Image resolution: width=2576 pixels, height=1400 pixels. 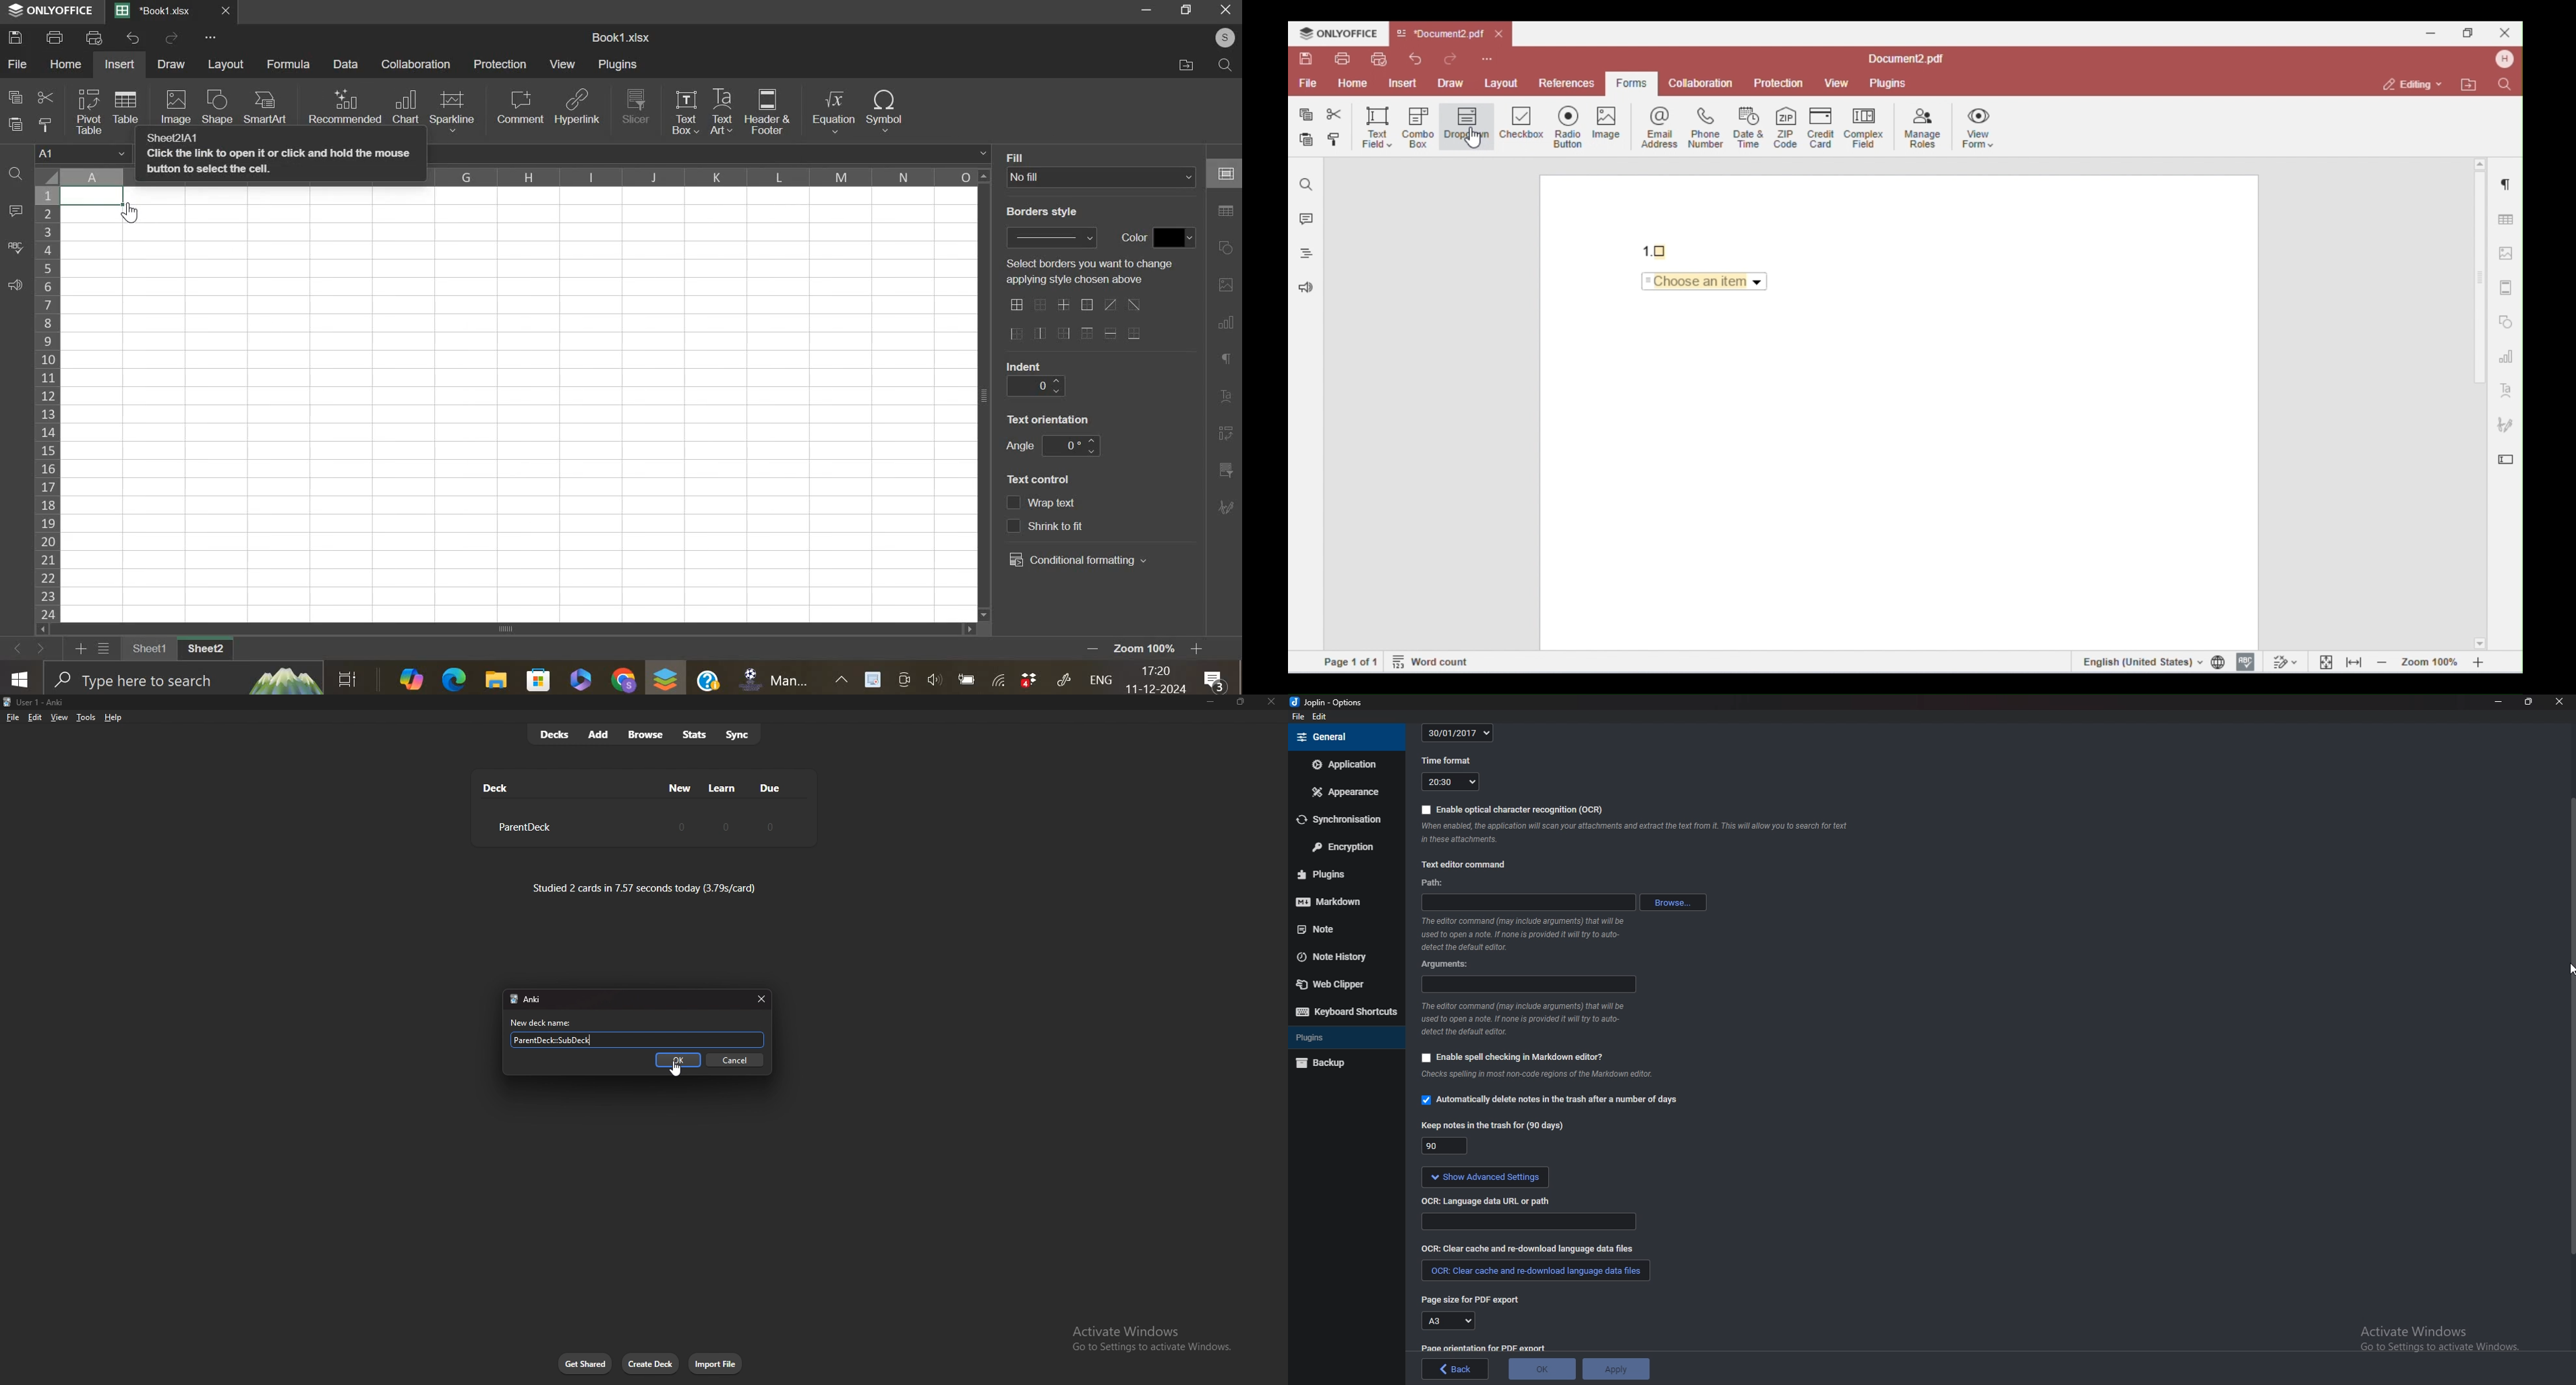 What do you see at coordinates (617, 64) in the screenshot?
I see `plugins` at bounding box center [617, 64].